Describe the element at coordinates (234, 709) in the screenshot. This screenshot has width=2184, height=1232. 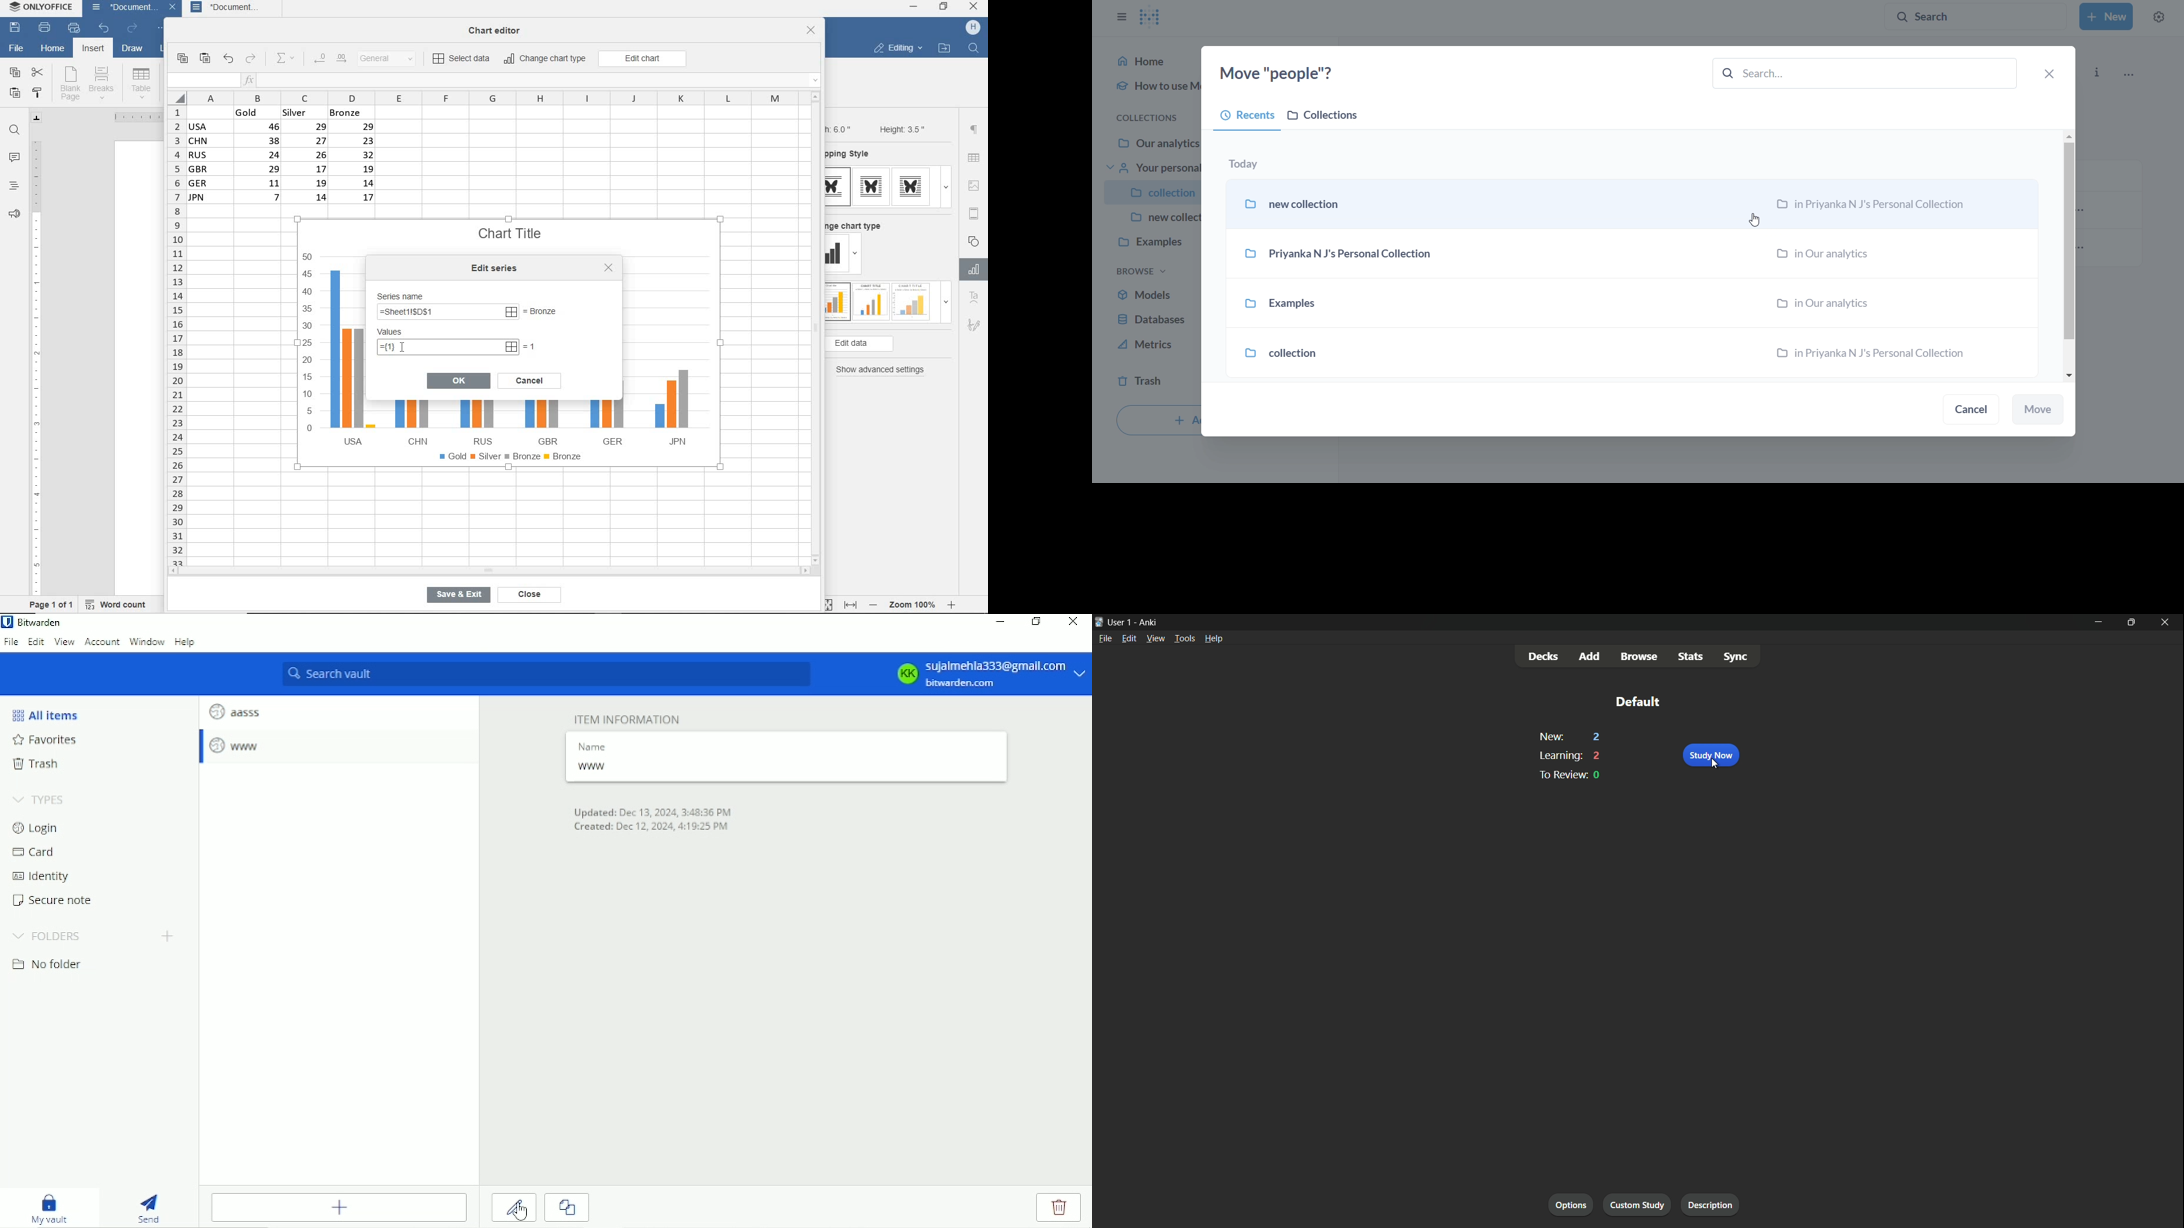
I see `aasss` at that location.